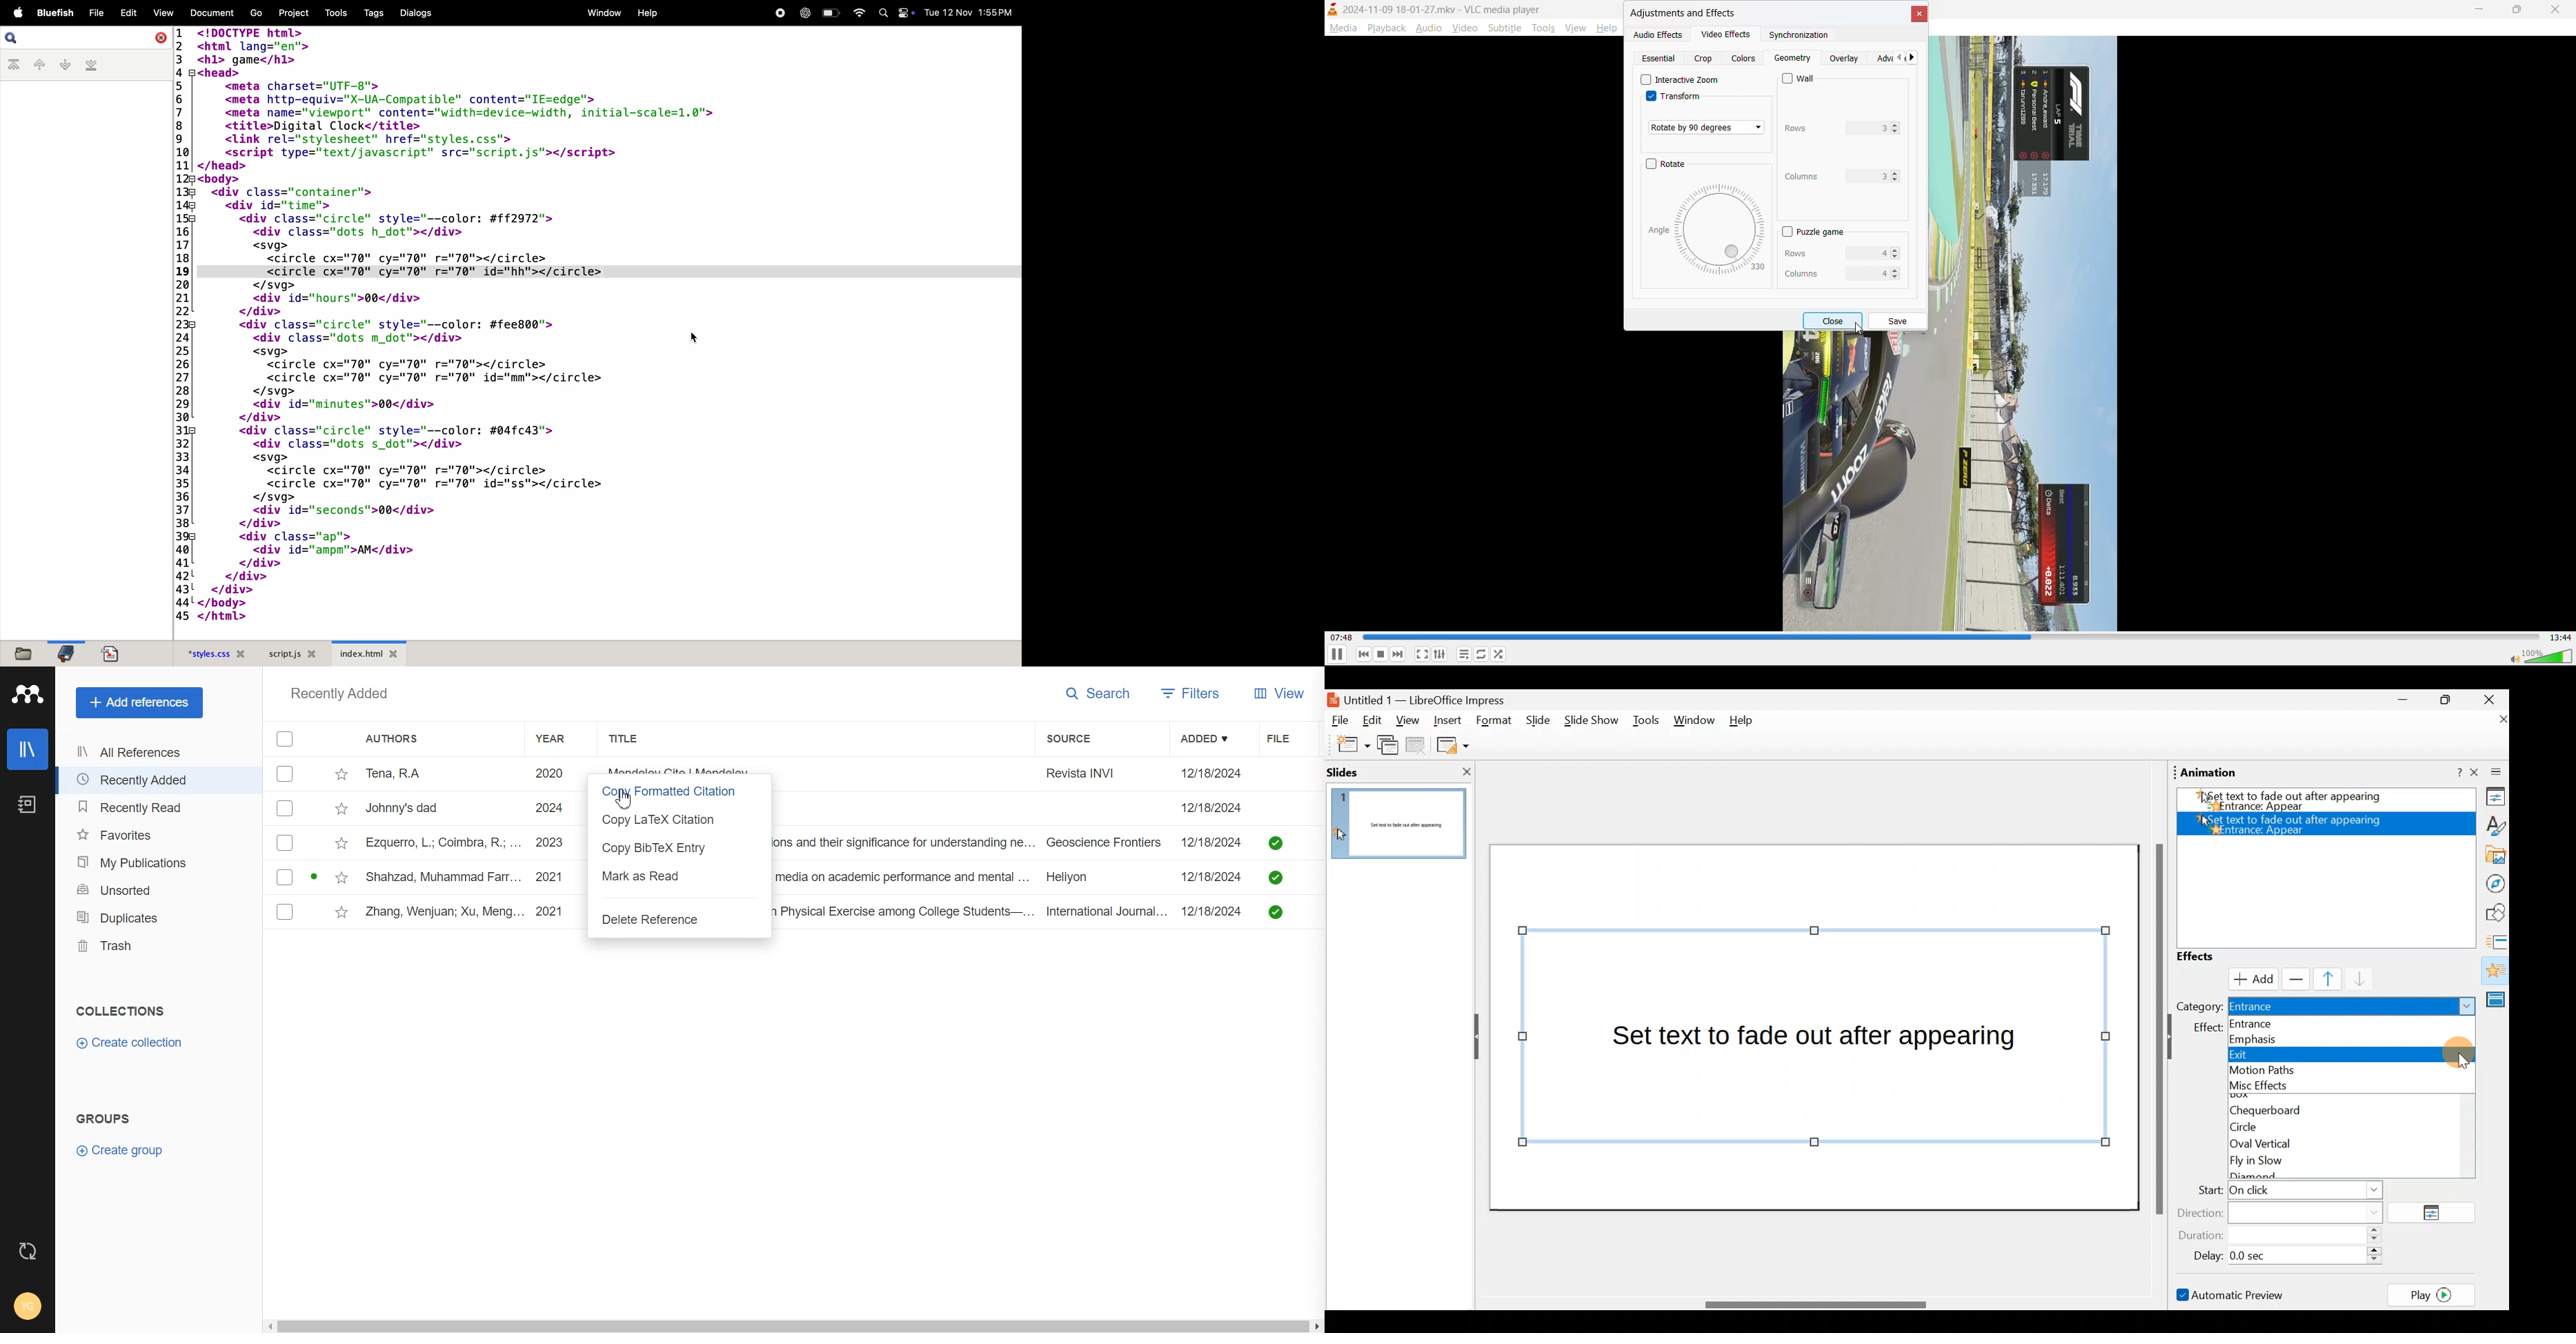  I want to click on Move up, so click(2320, 979).